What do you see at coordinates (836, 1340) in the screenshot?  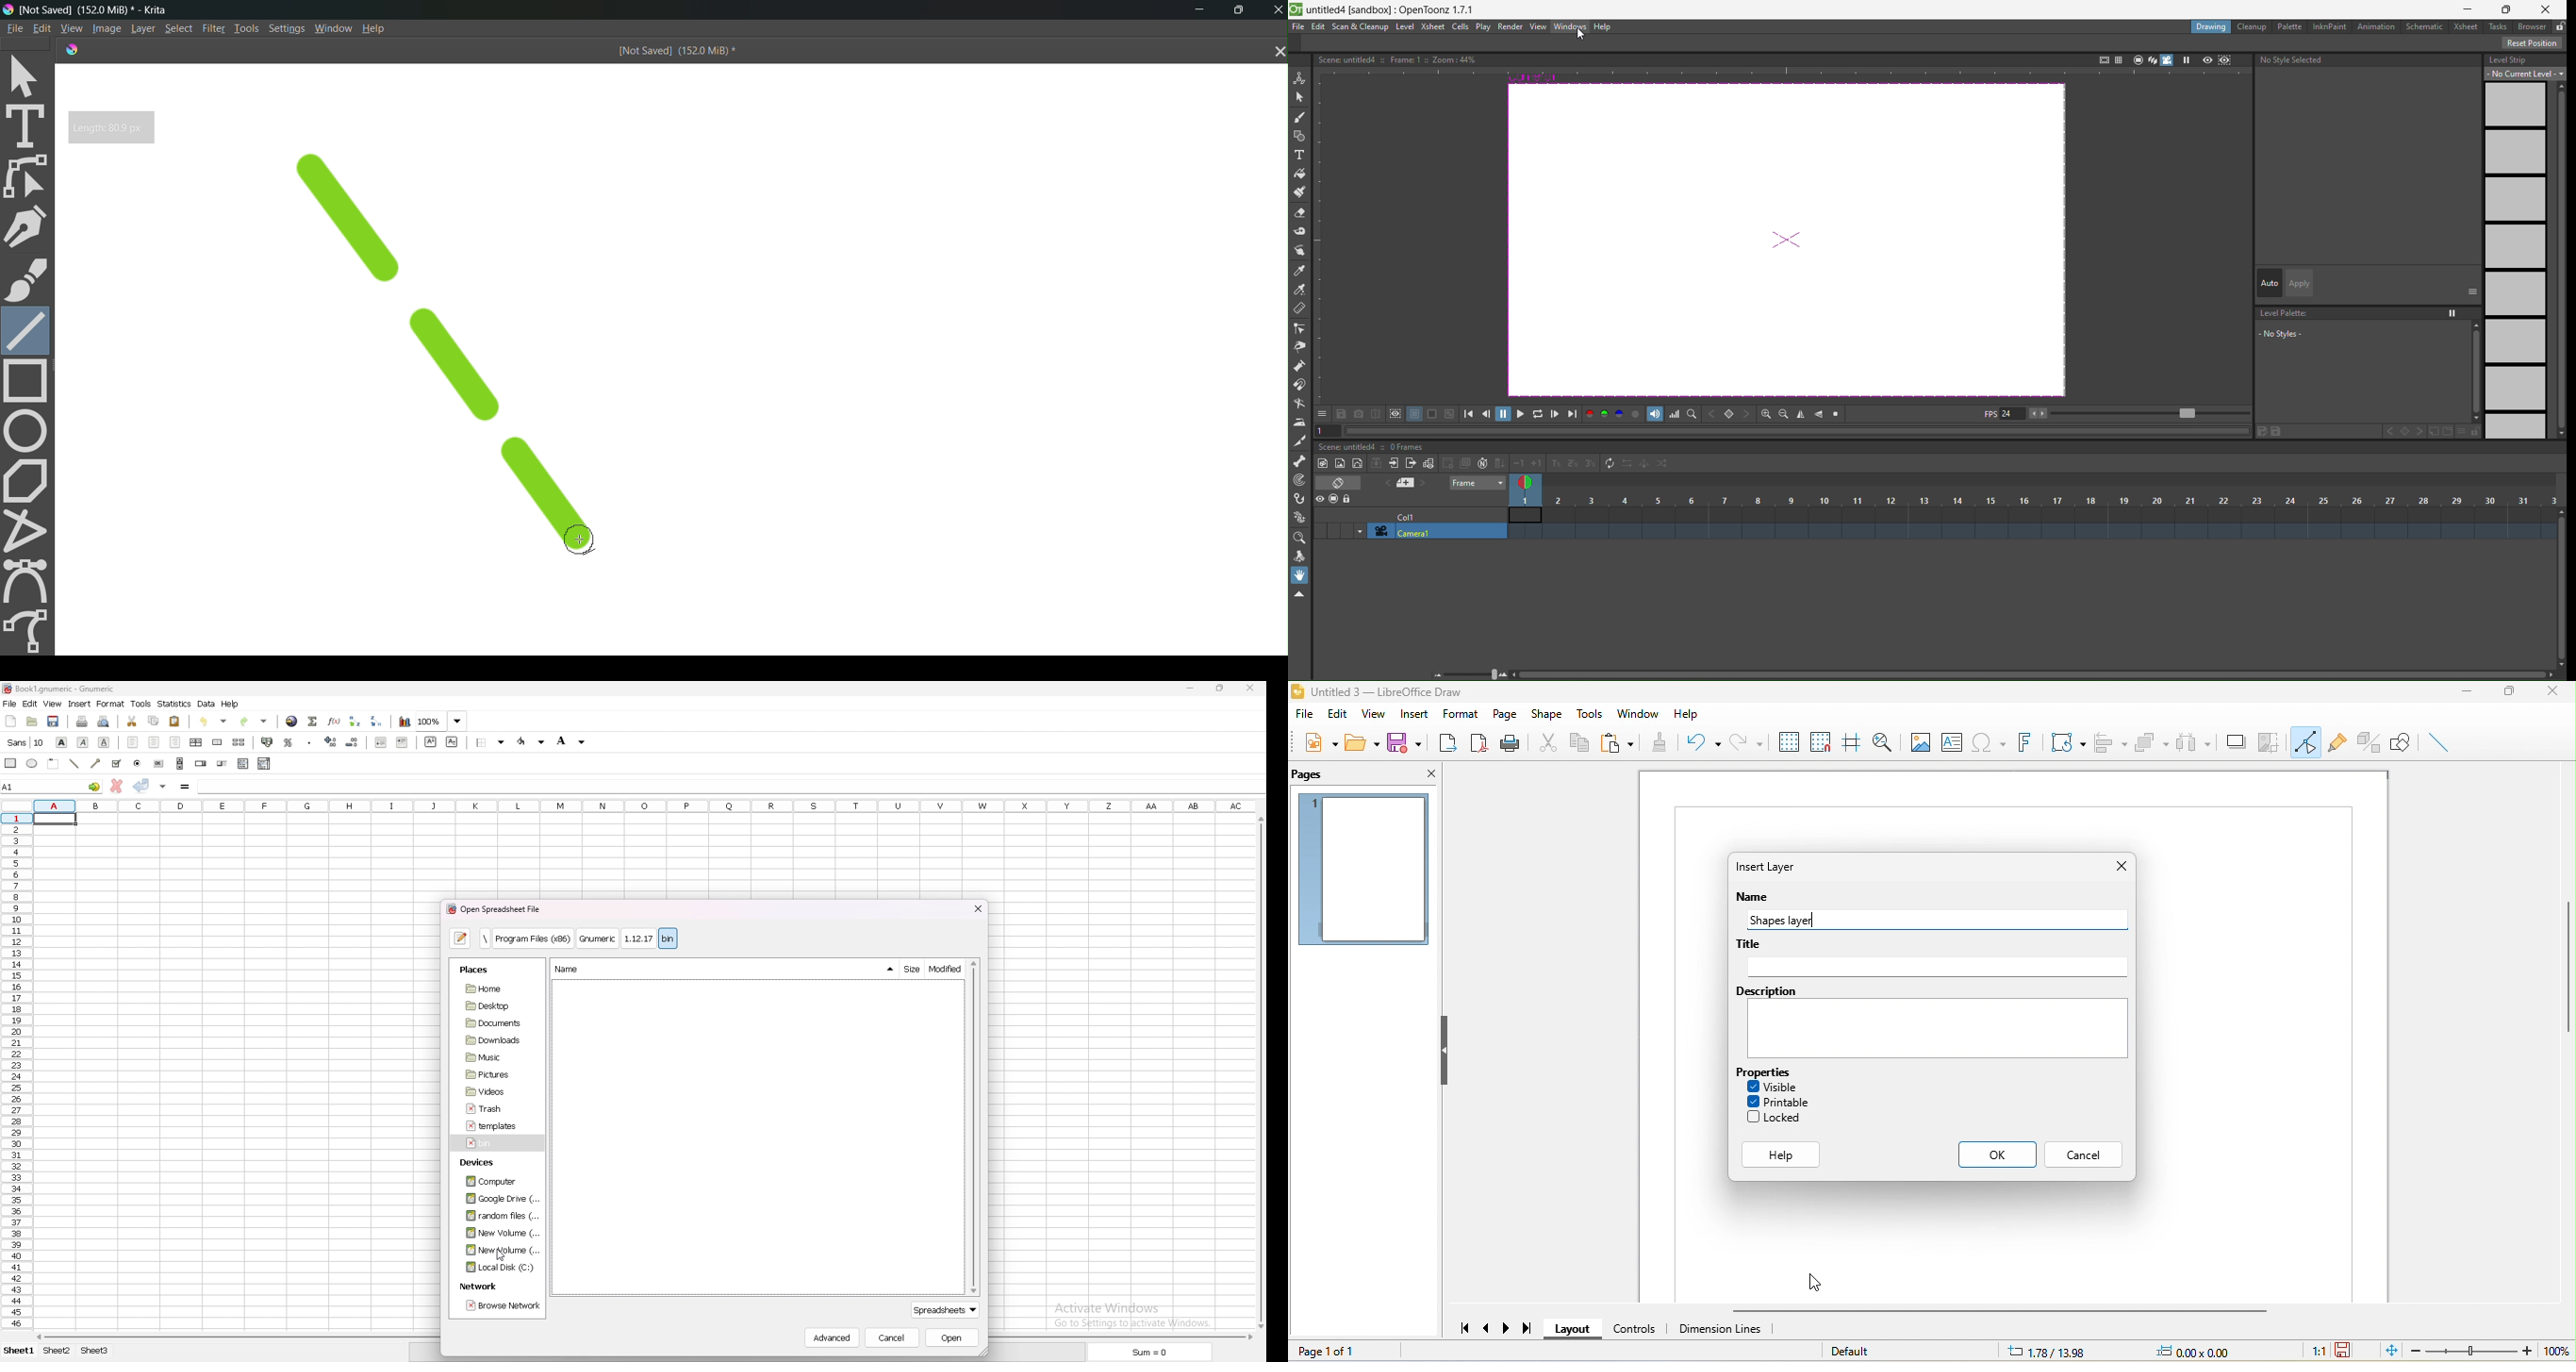 I see `advanced` at bounding box center [836, 1340].